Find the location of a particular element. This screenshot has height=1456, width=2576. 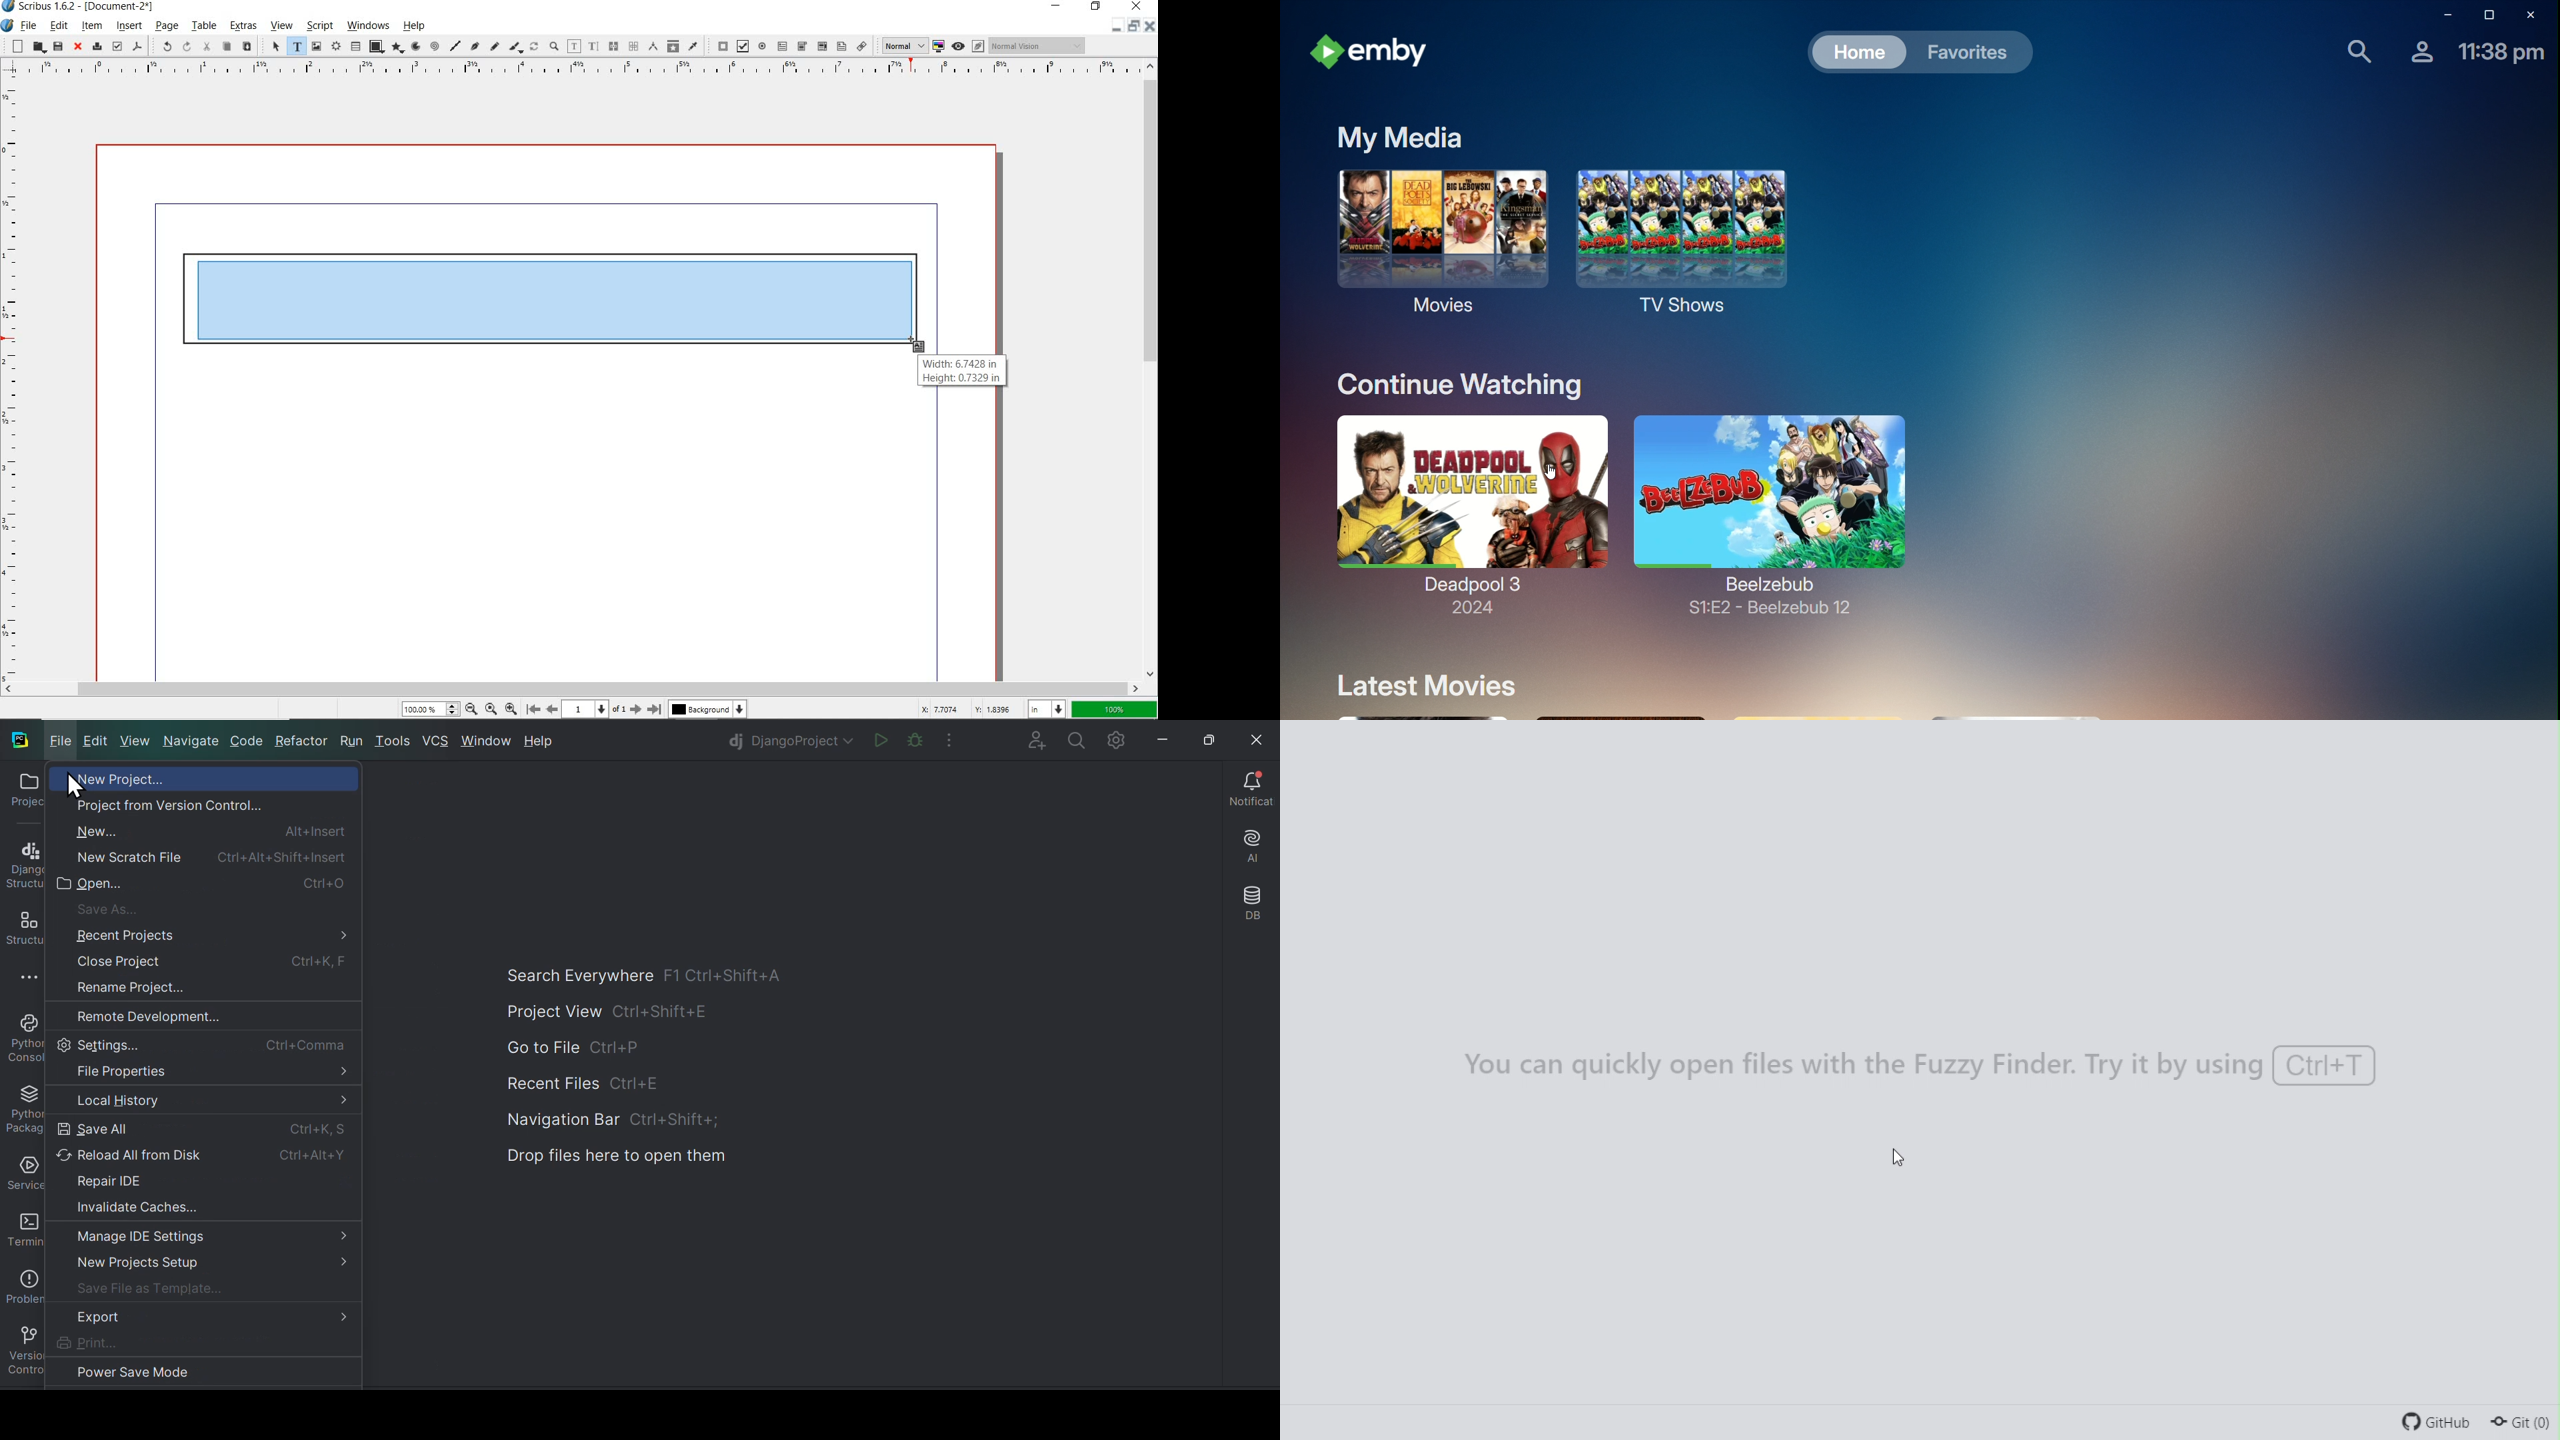

move to previous is located at coordinates (552, 708).